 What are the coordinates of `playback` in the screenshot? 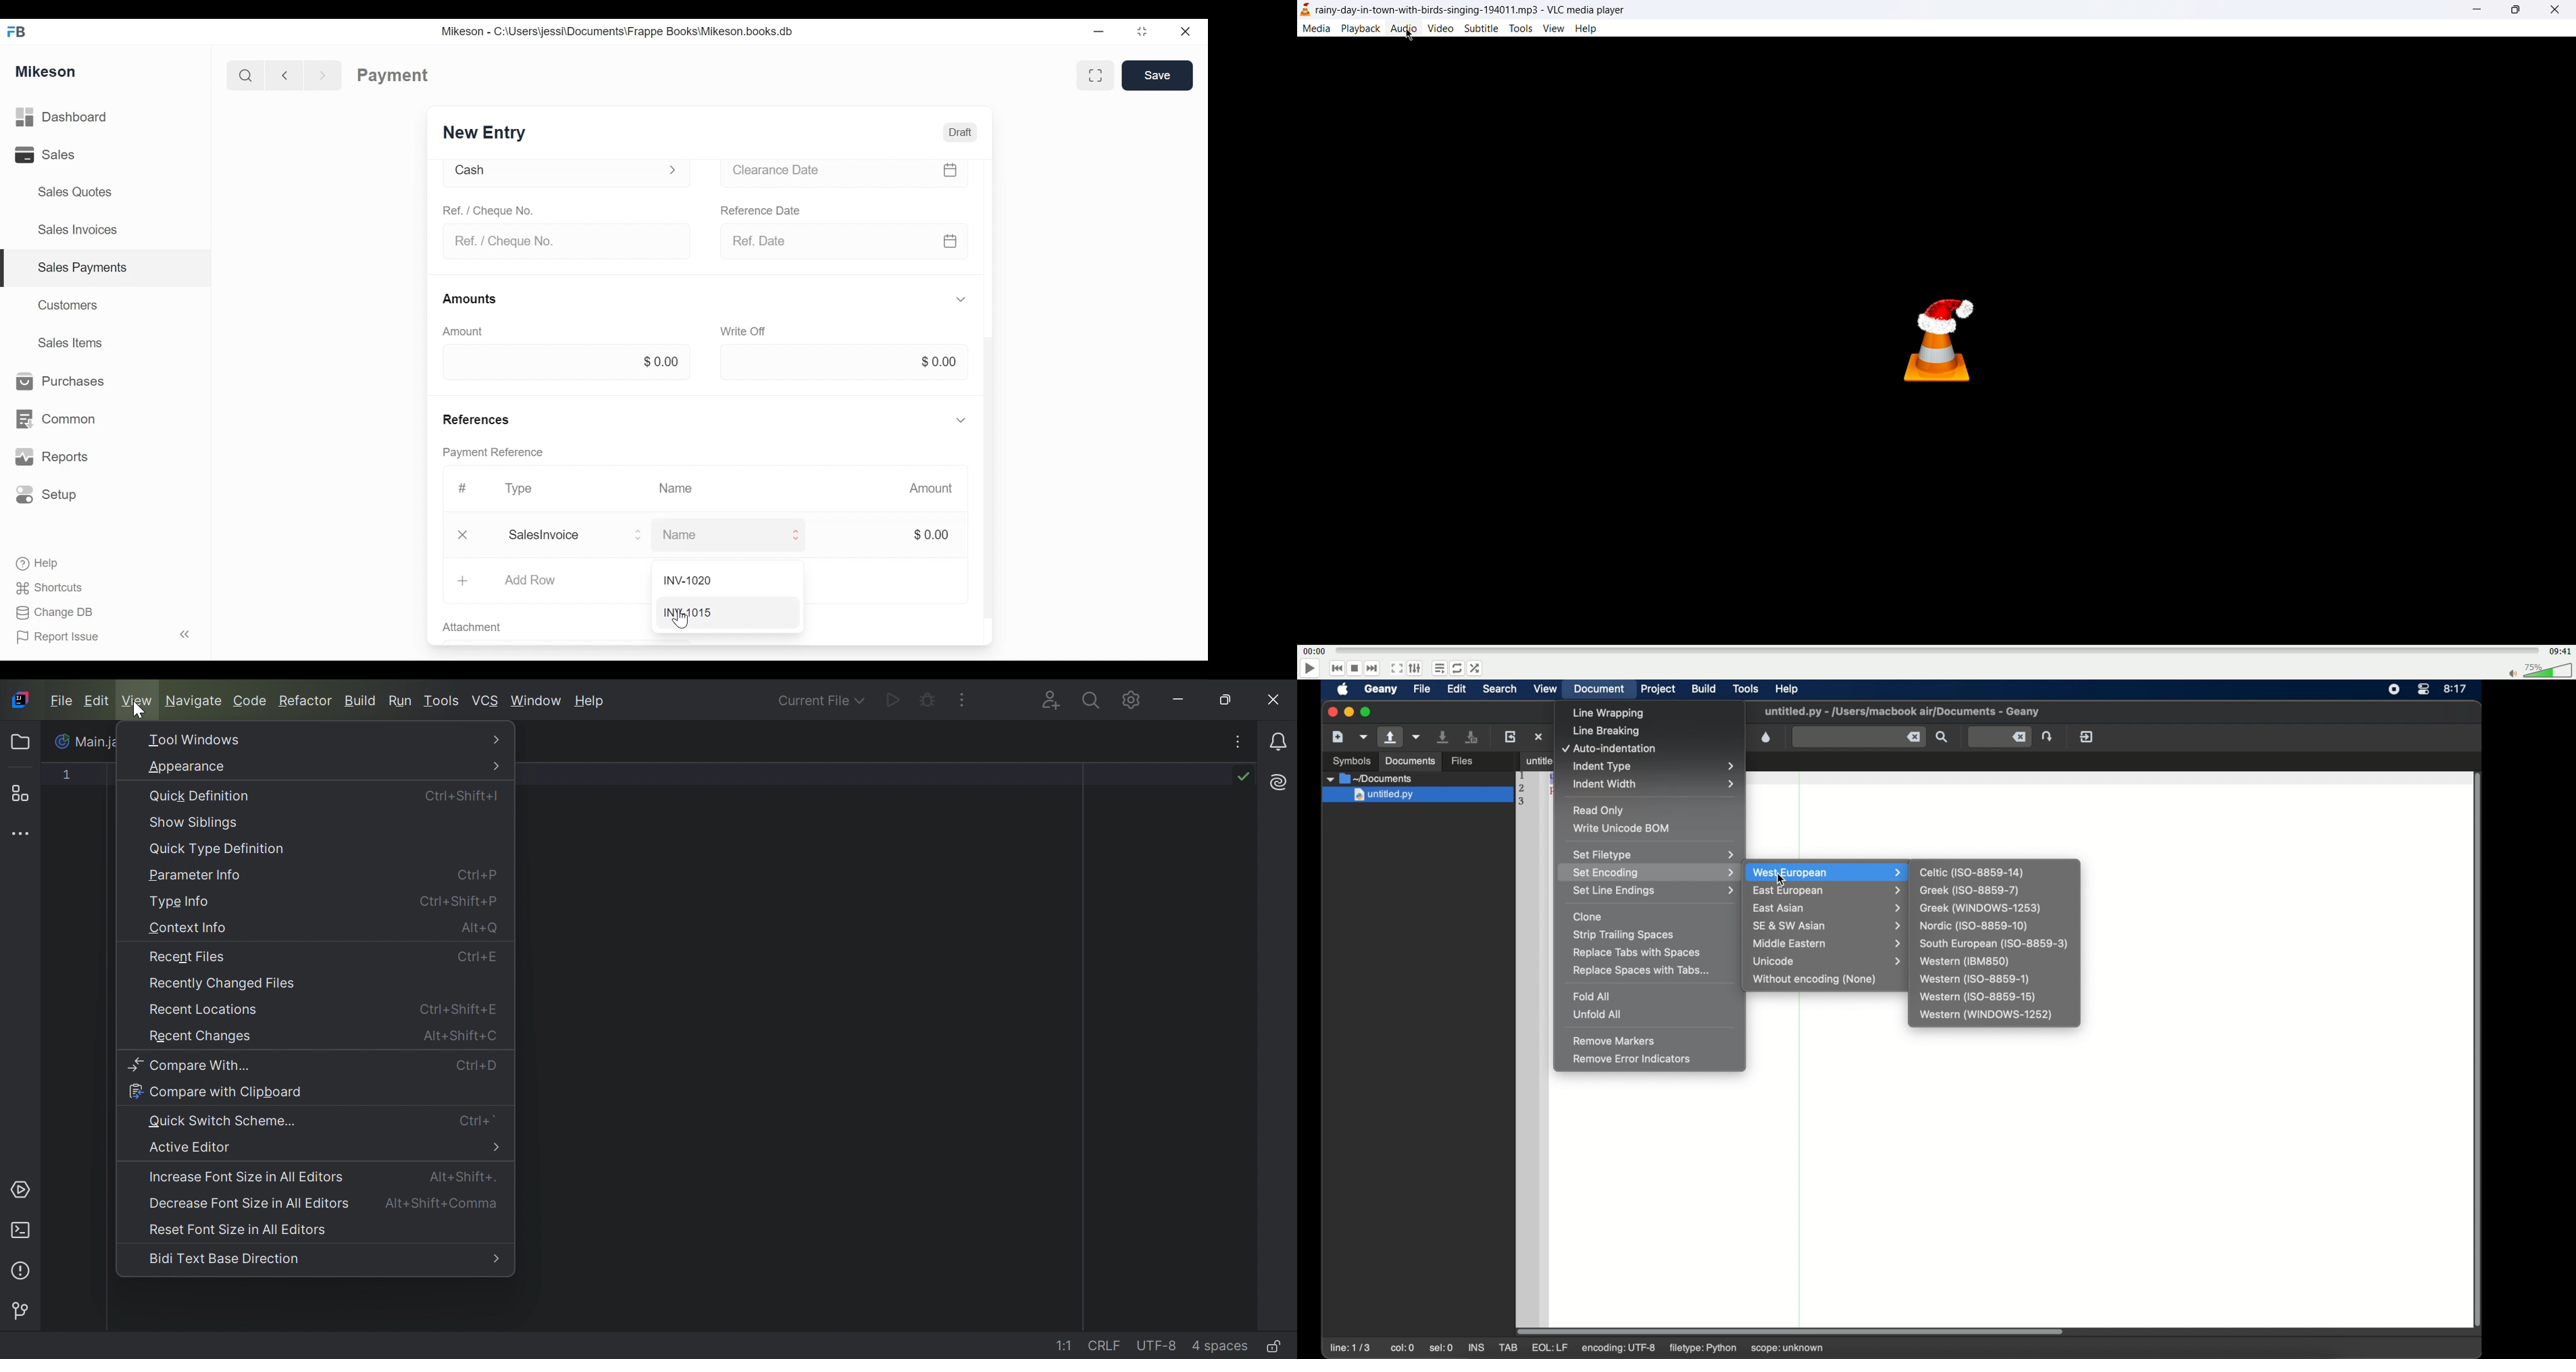 It's located at (1362, 28).